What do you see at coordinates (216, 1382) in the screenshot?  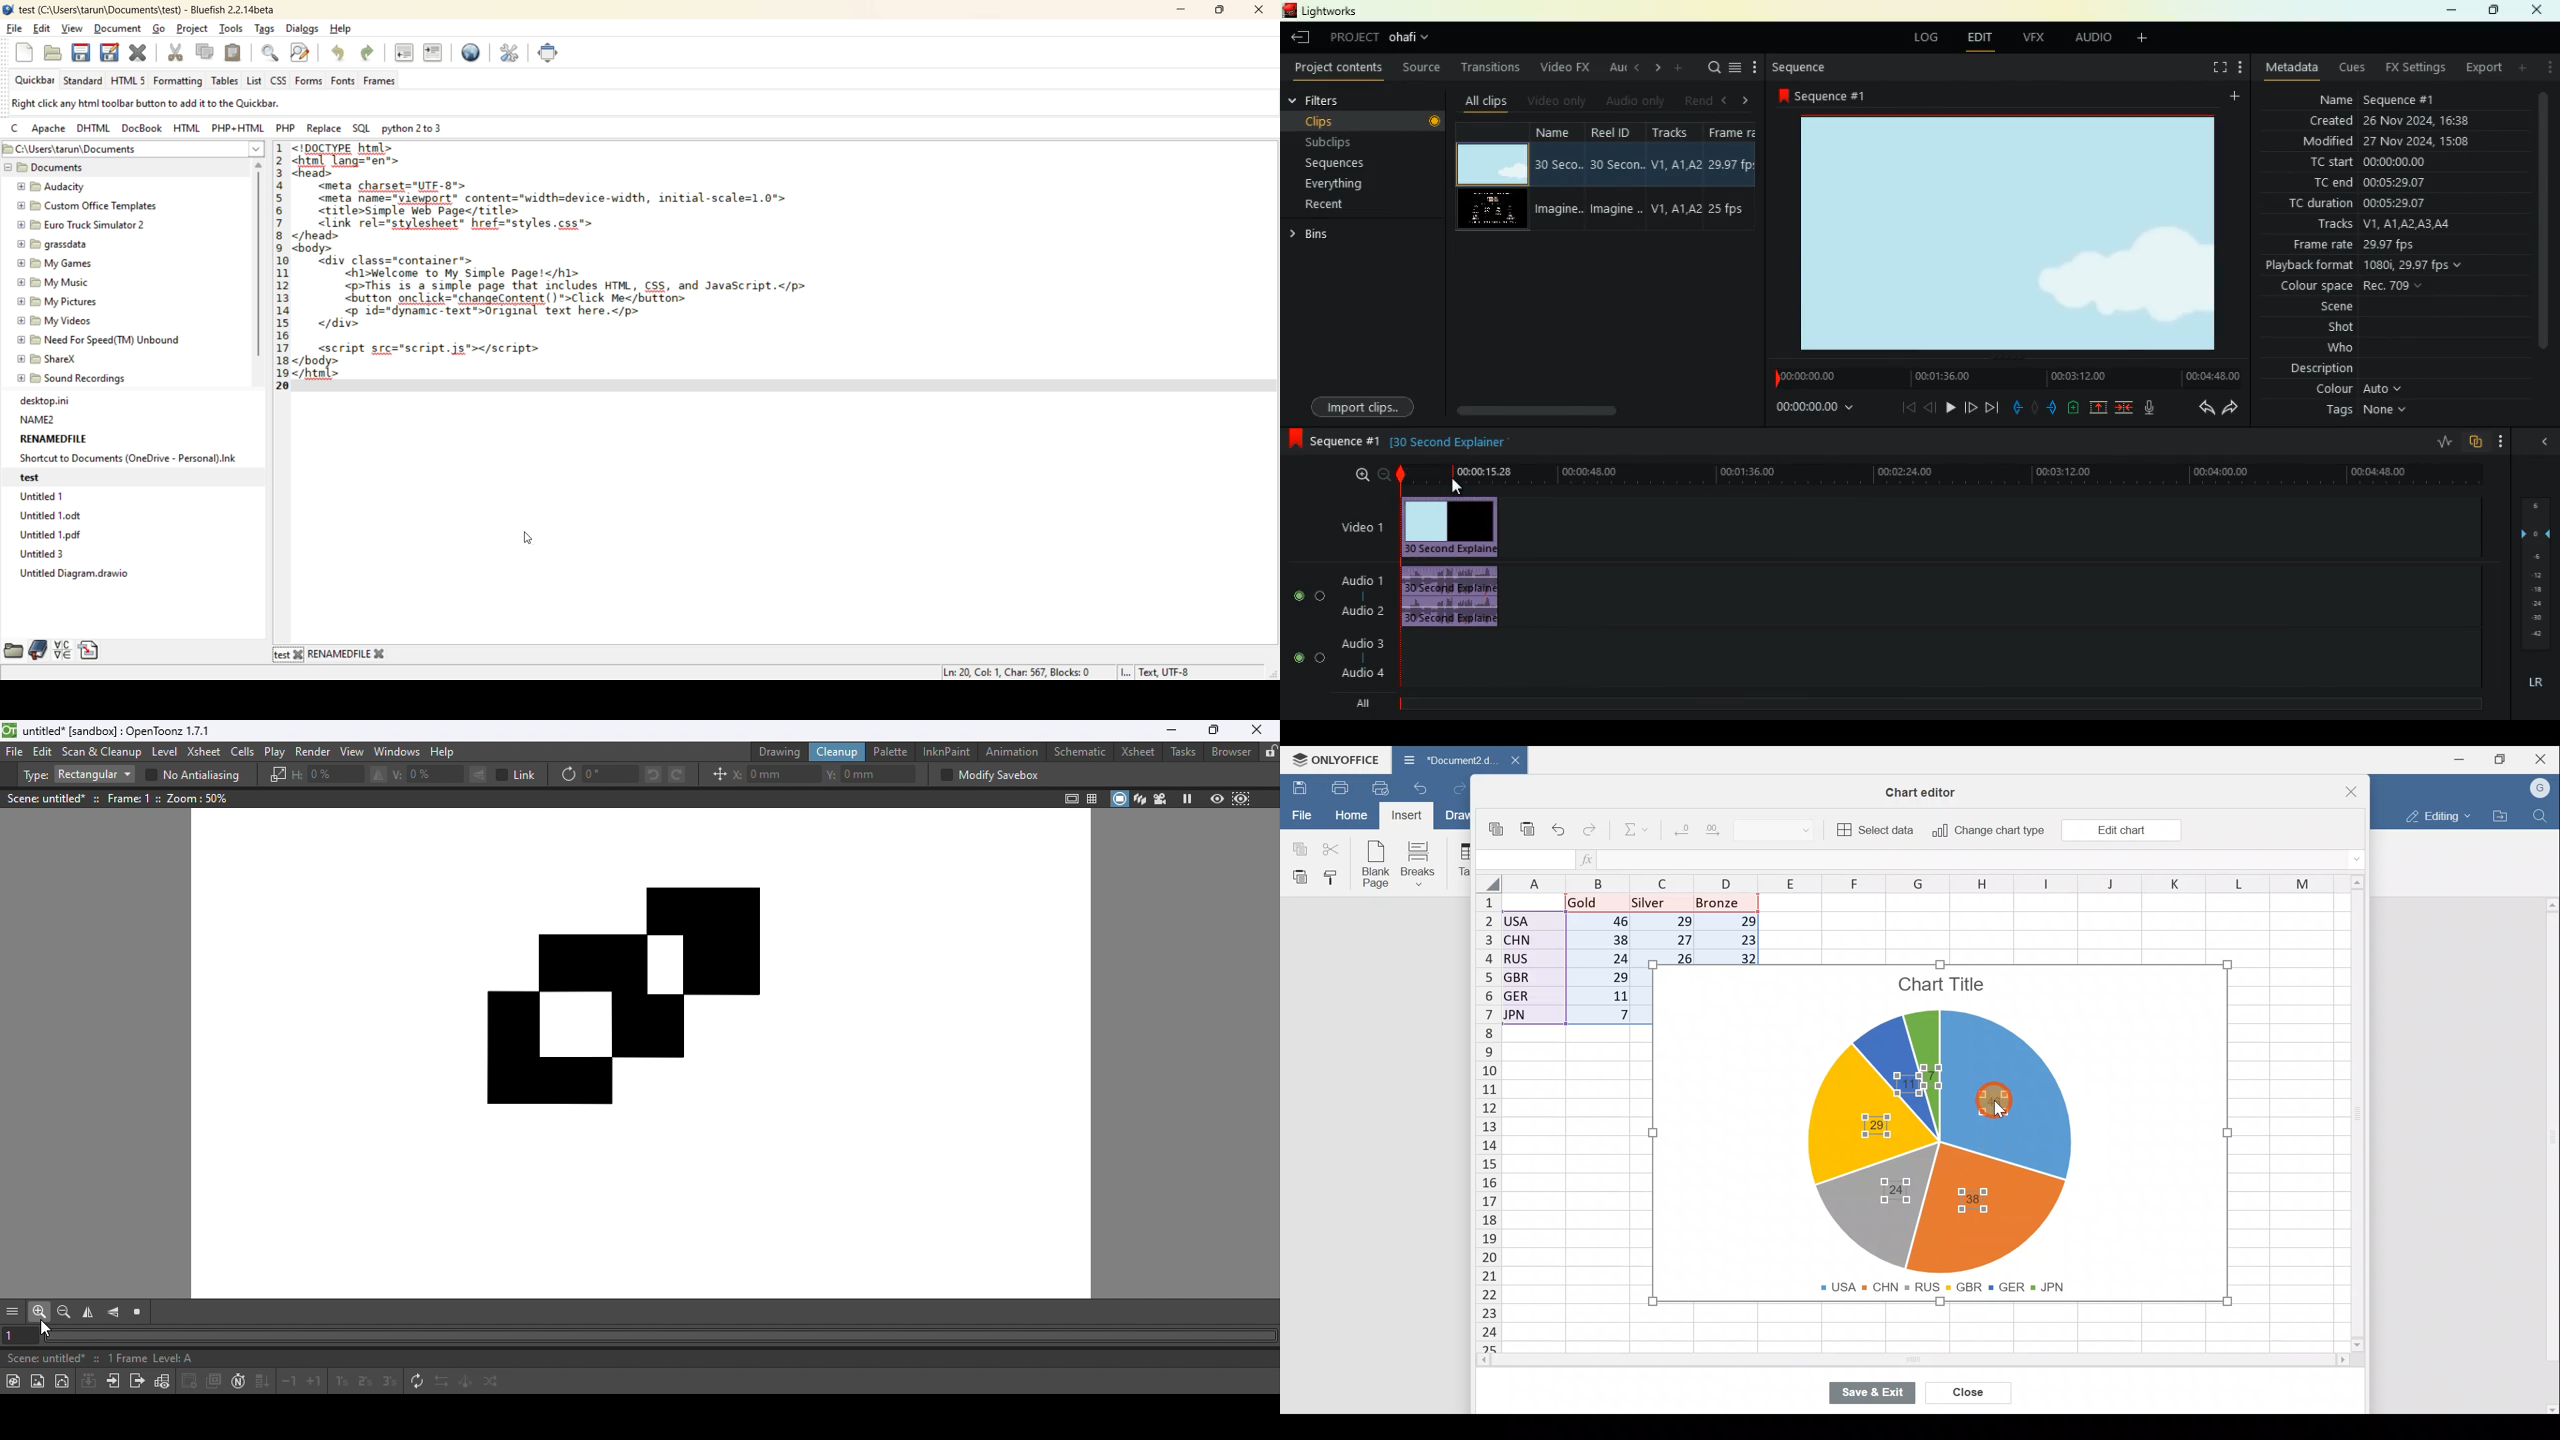 I see `Duplicate drawing` at bounding box center [216, 1382].